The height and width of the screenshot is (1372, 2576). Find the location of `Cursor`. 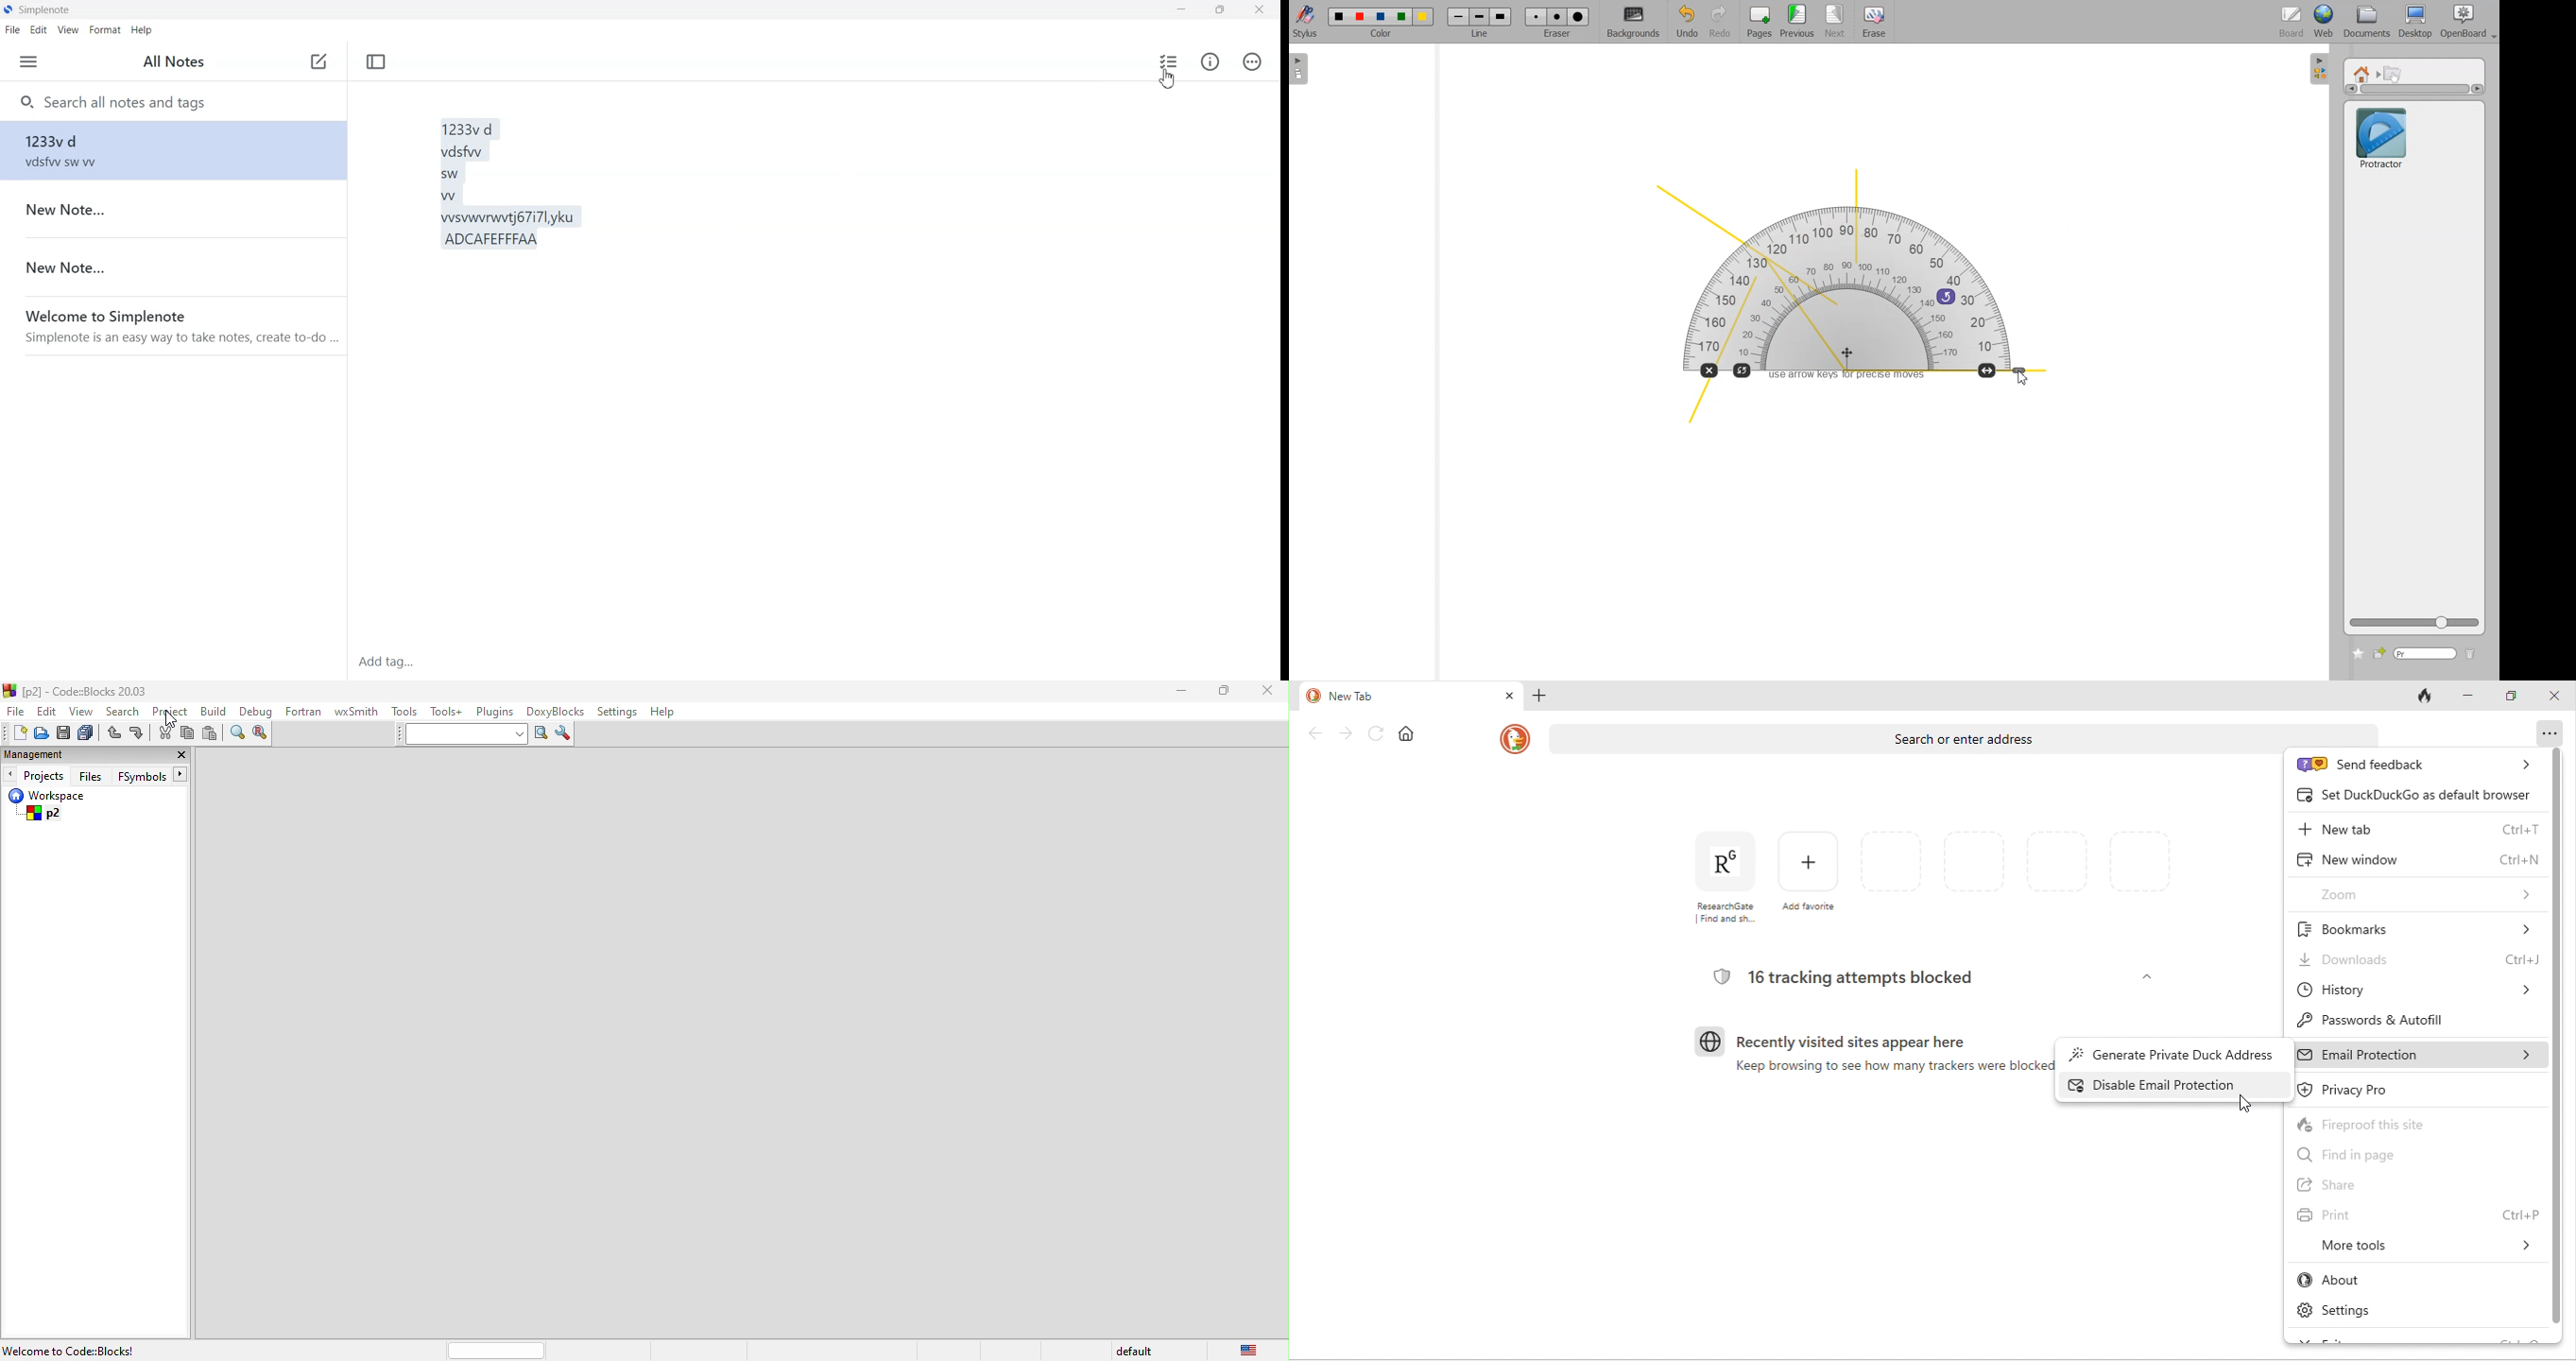

Cursor is located at coordinates (2021, 377).